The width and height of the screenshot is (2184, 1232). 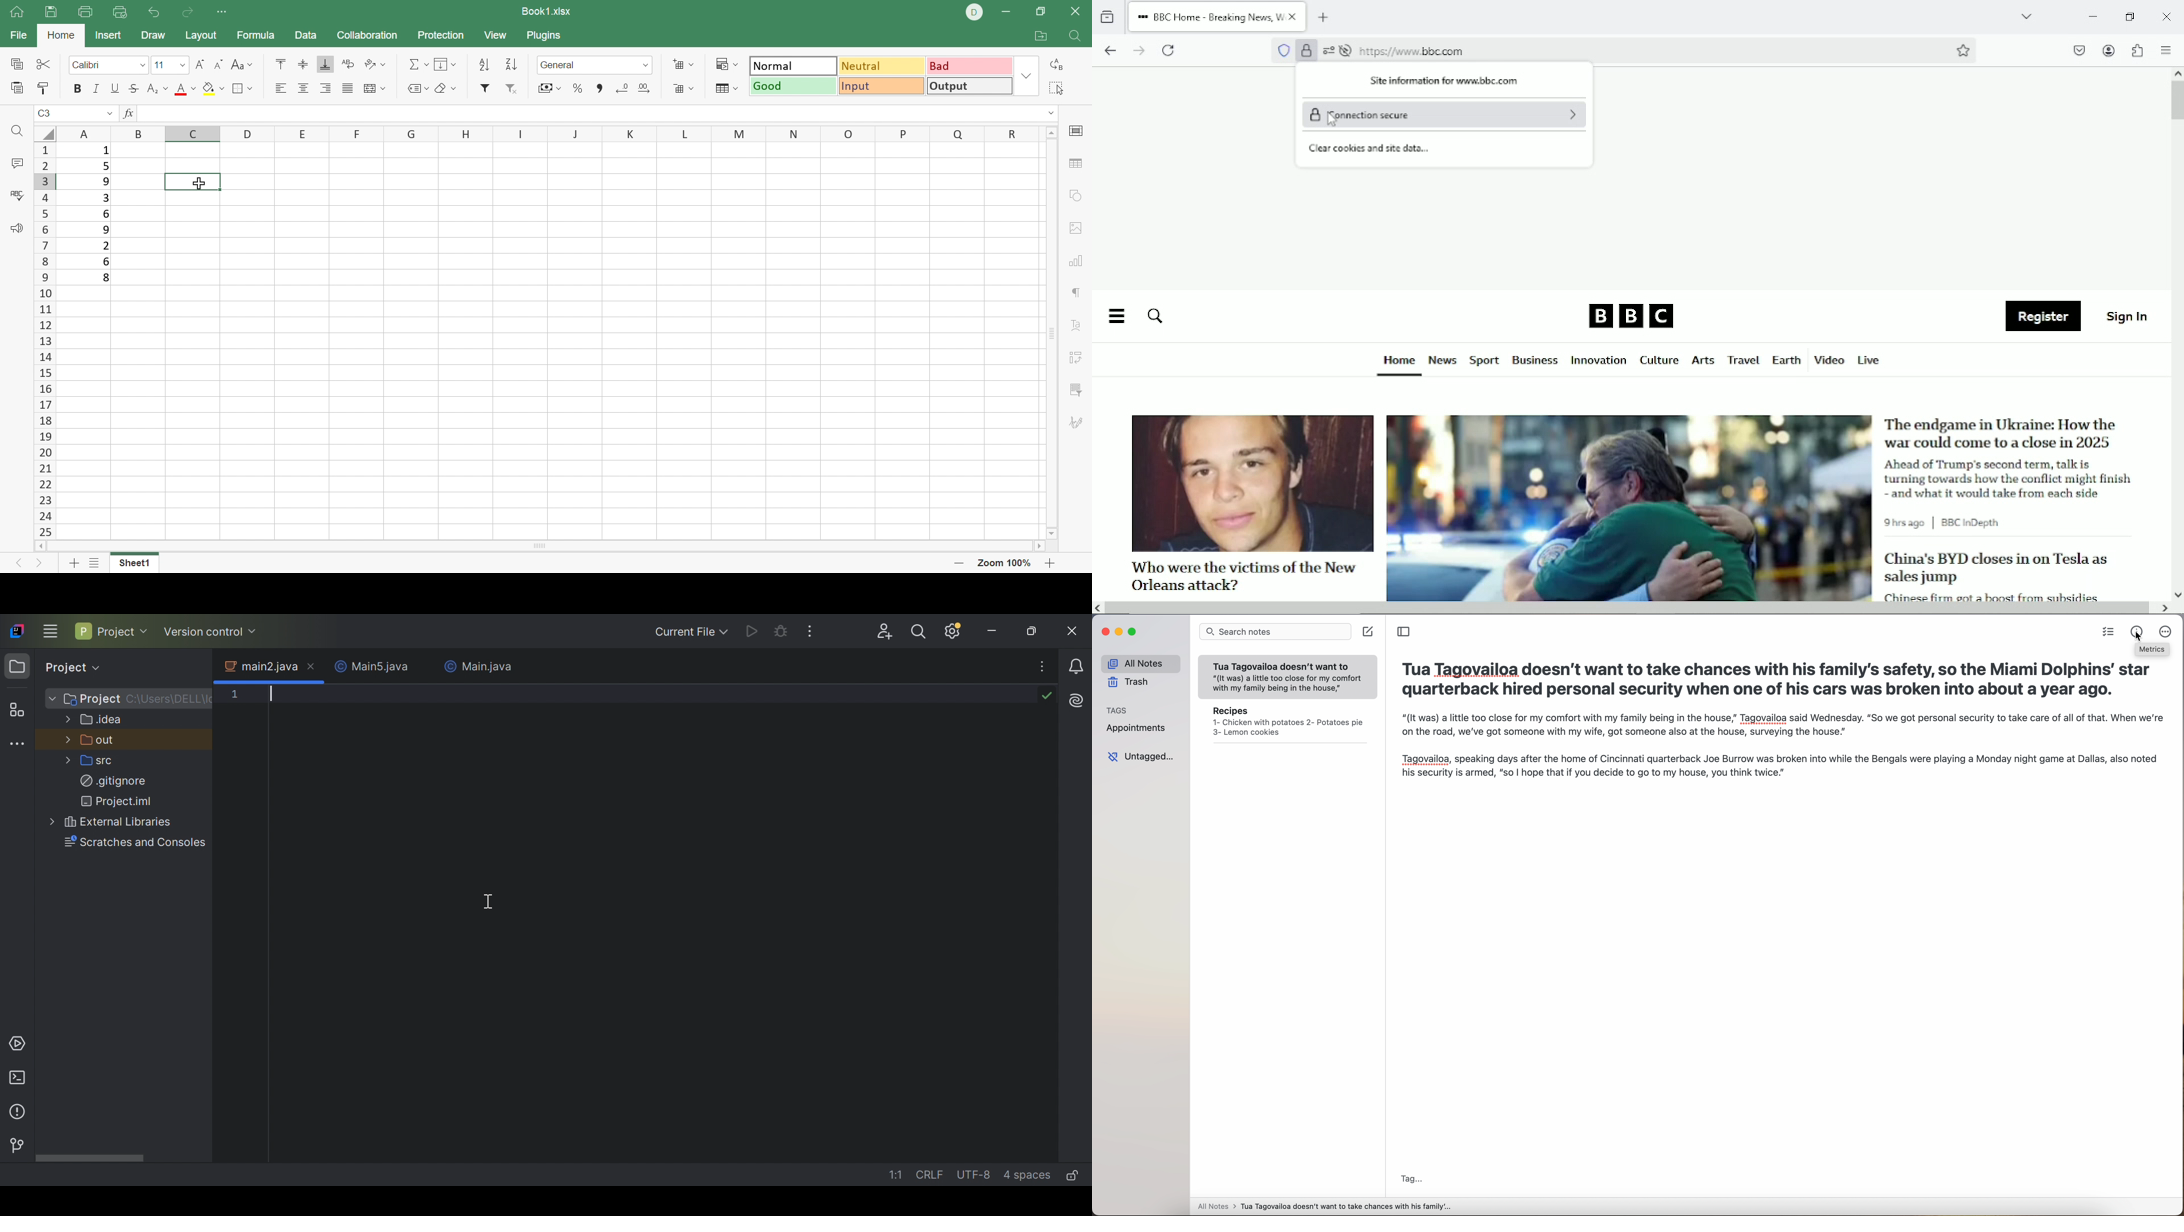 What do you see at coordinates (1398, 360) in the screenshot?
I see `Home` at bounding box center [1398, 360].